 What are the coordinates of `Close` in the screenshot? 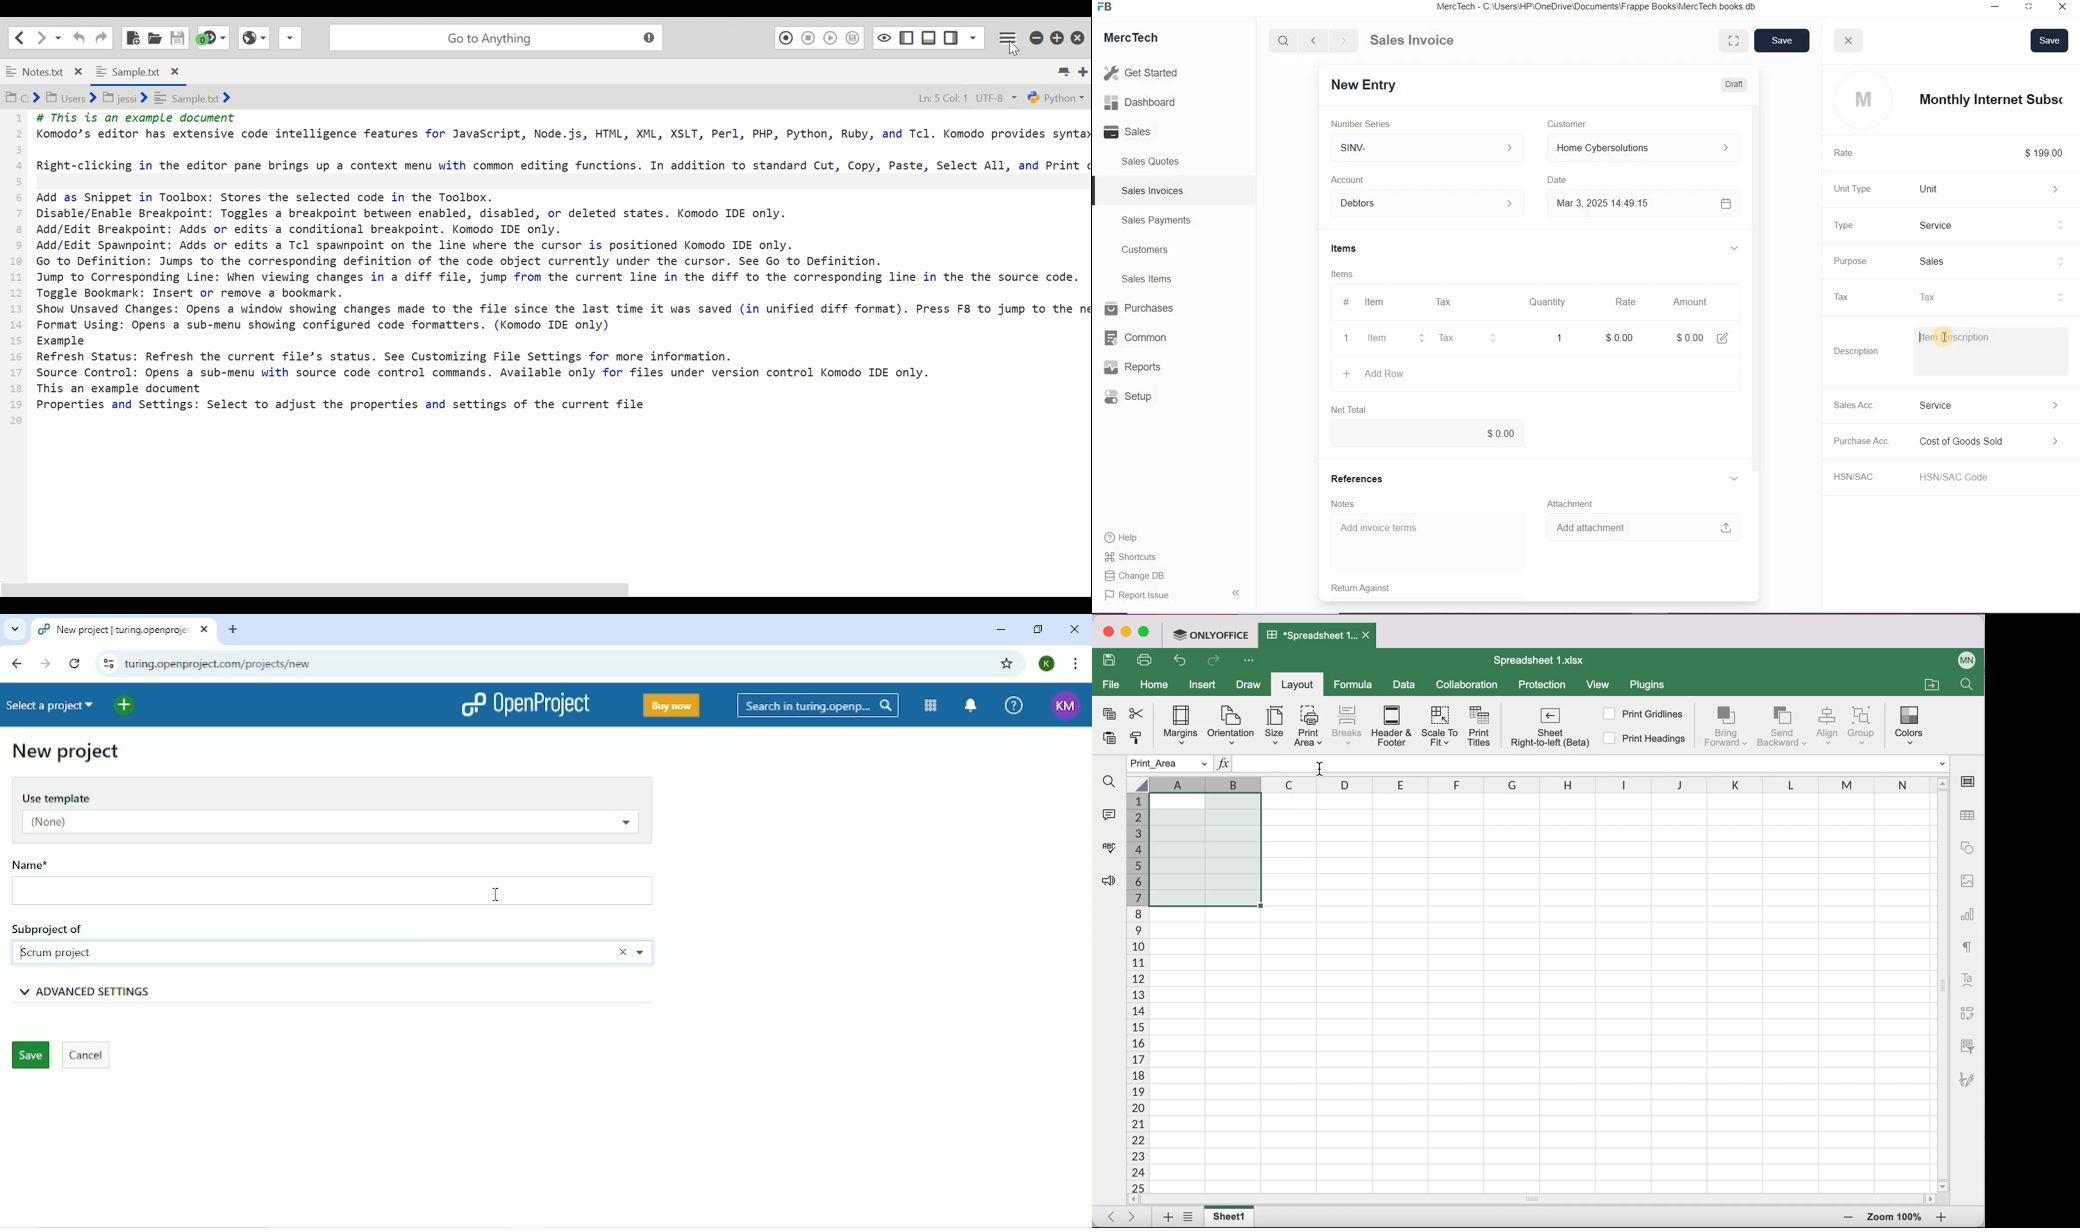 It's located at (616, 952).